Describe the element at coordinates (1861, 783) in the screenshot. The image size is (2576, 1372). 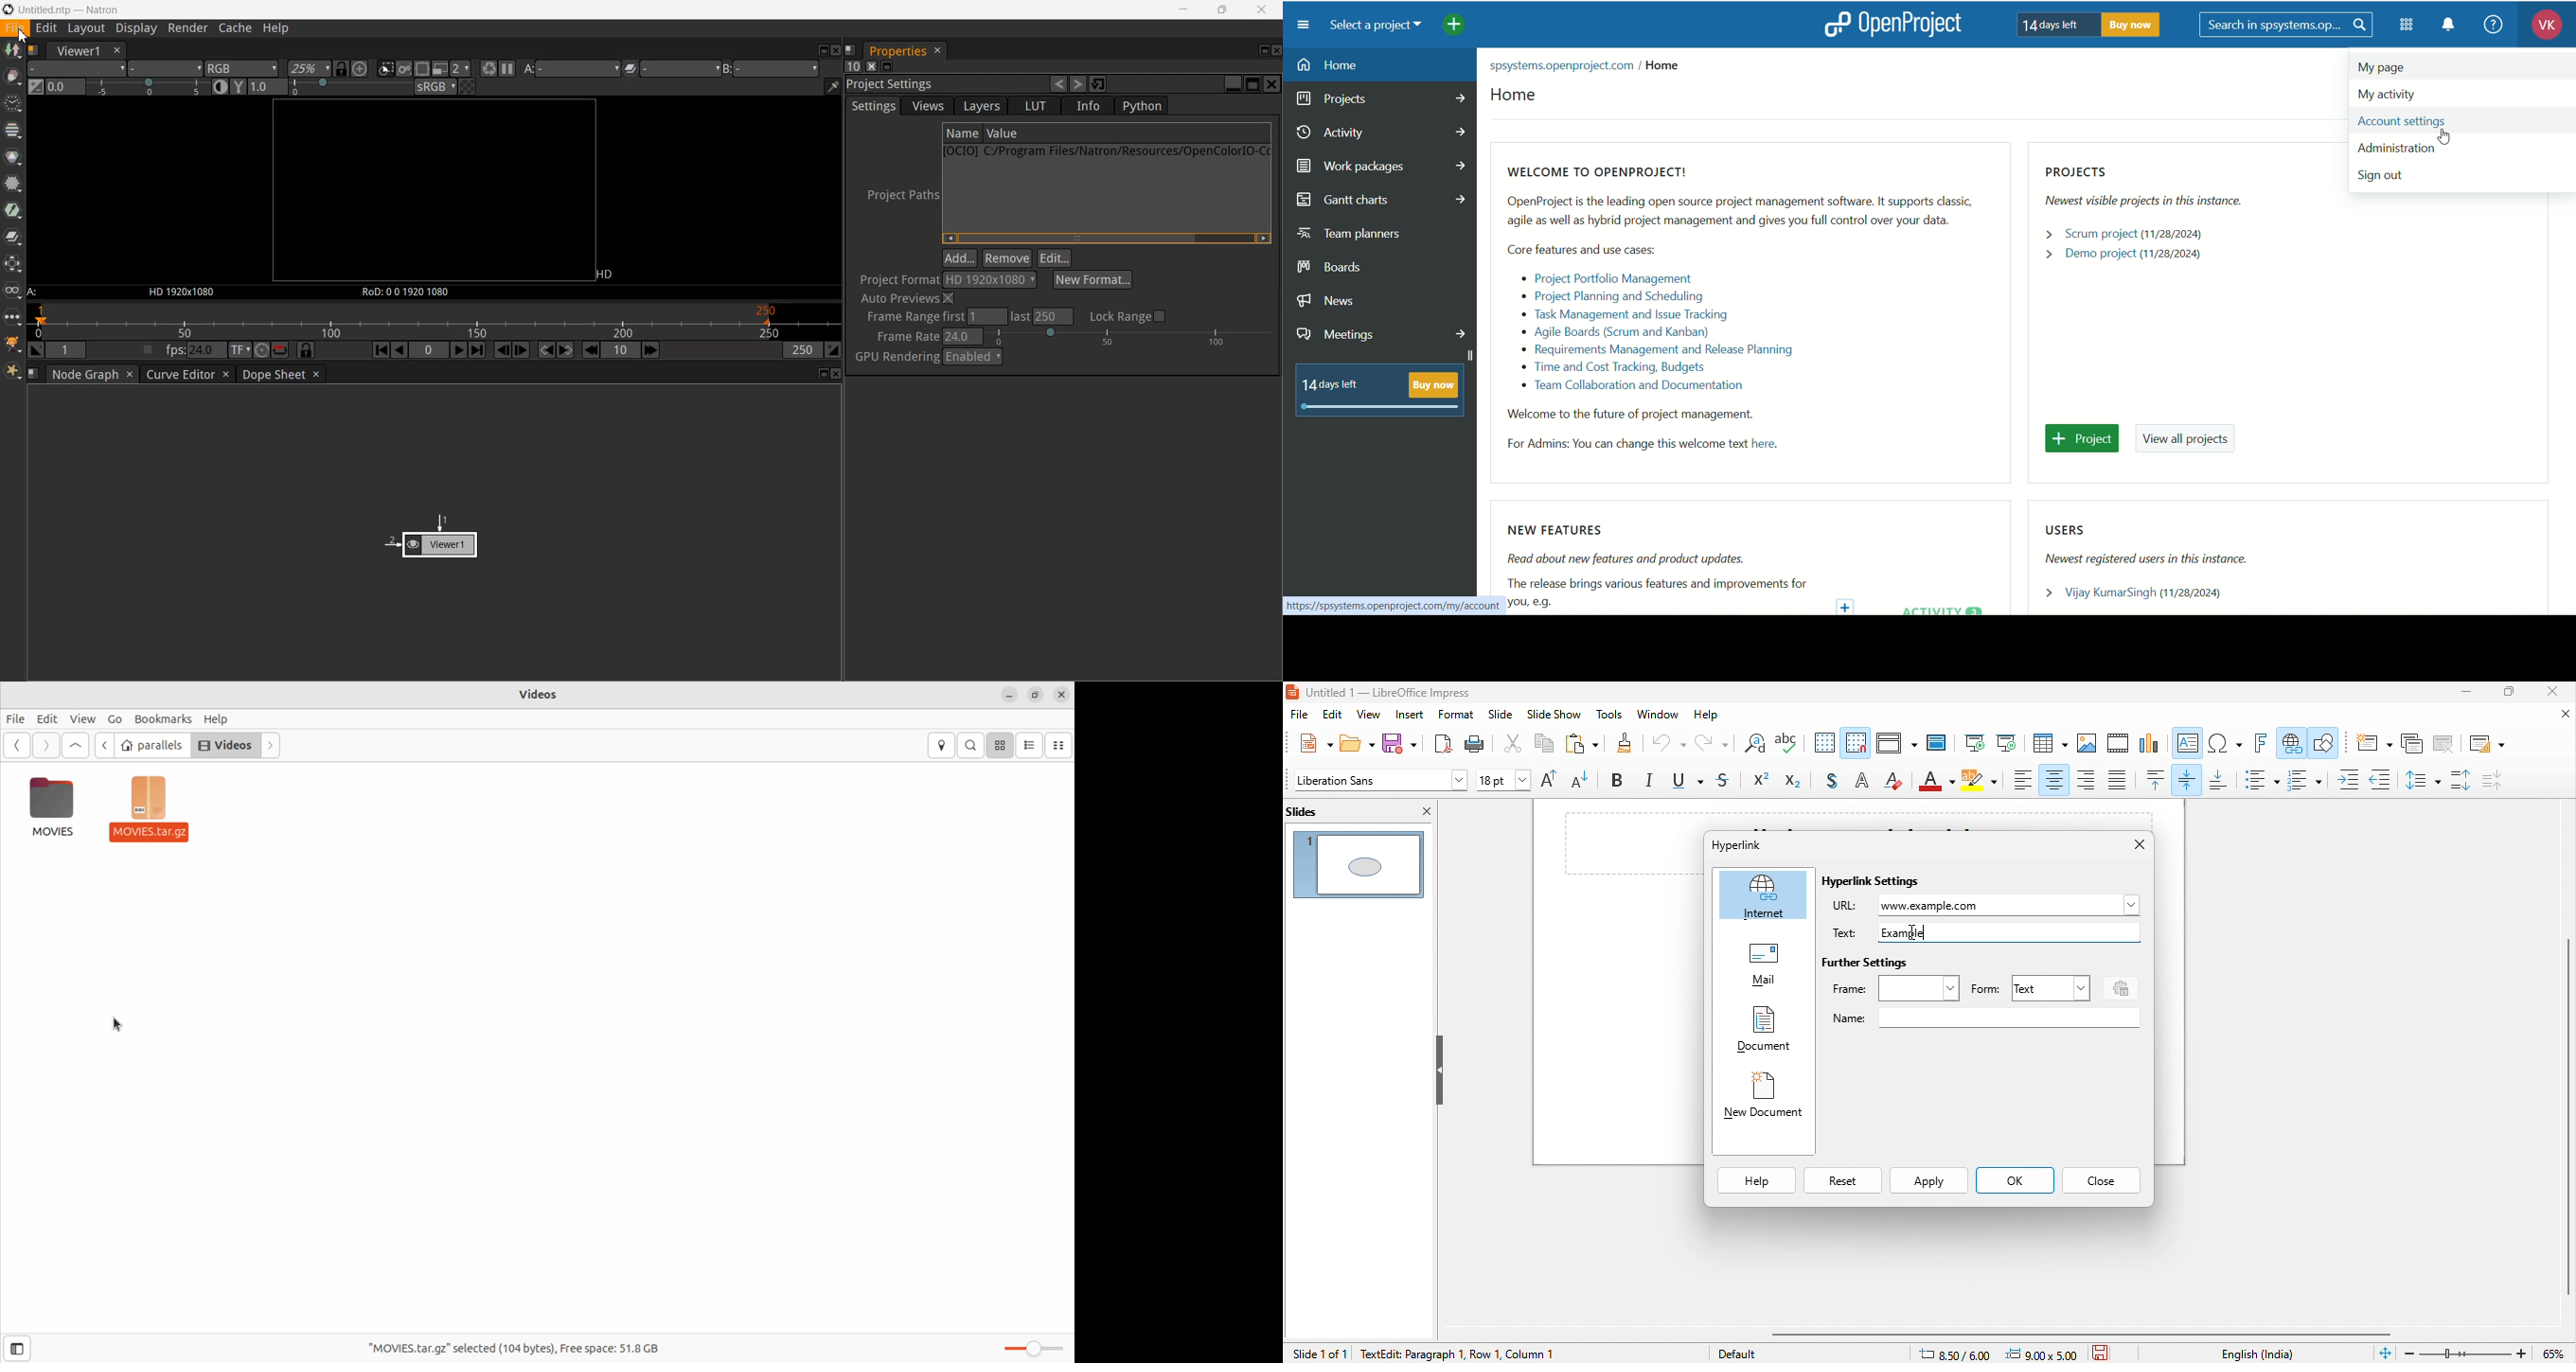
I see `apply outline attribute to font` at that location.